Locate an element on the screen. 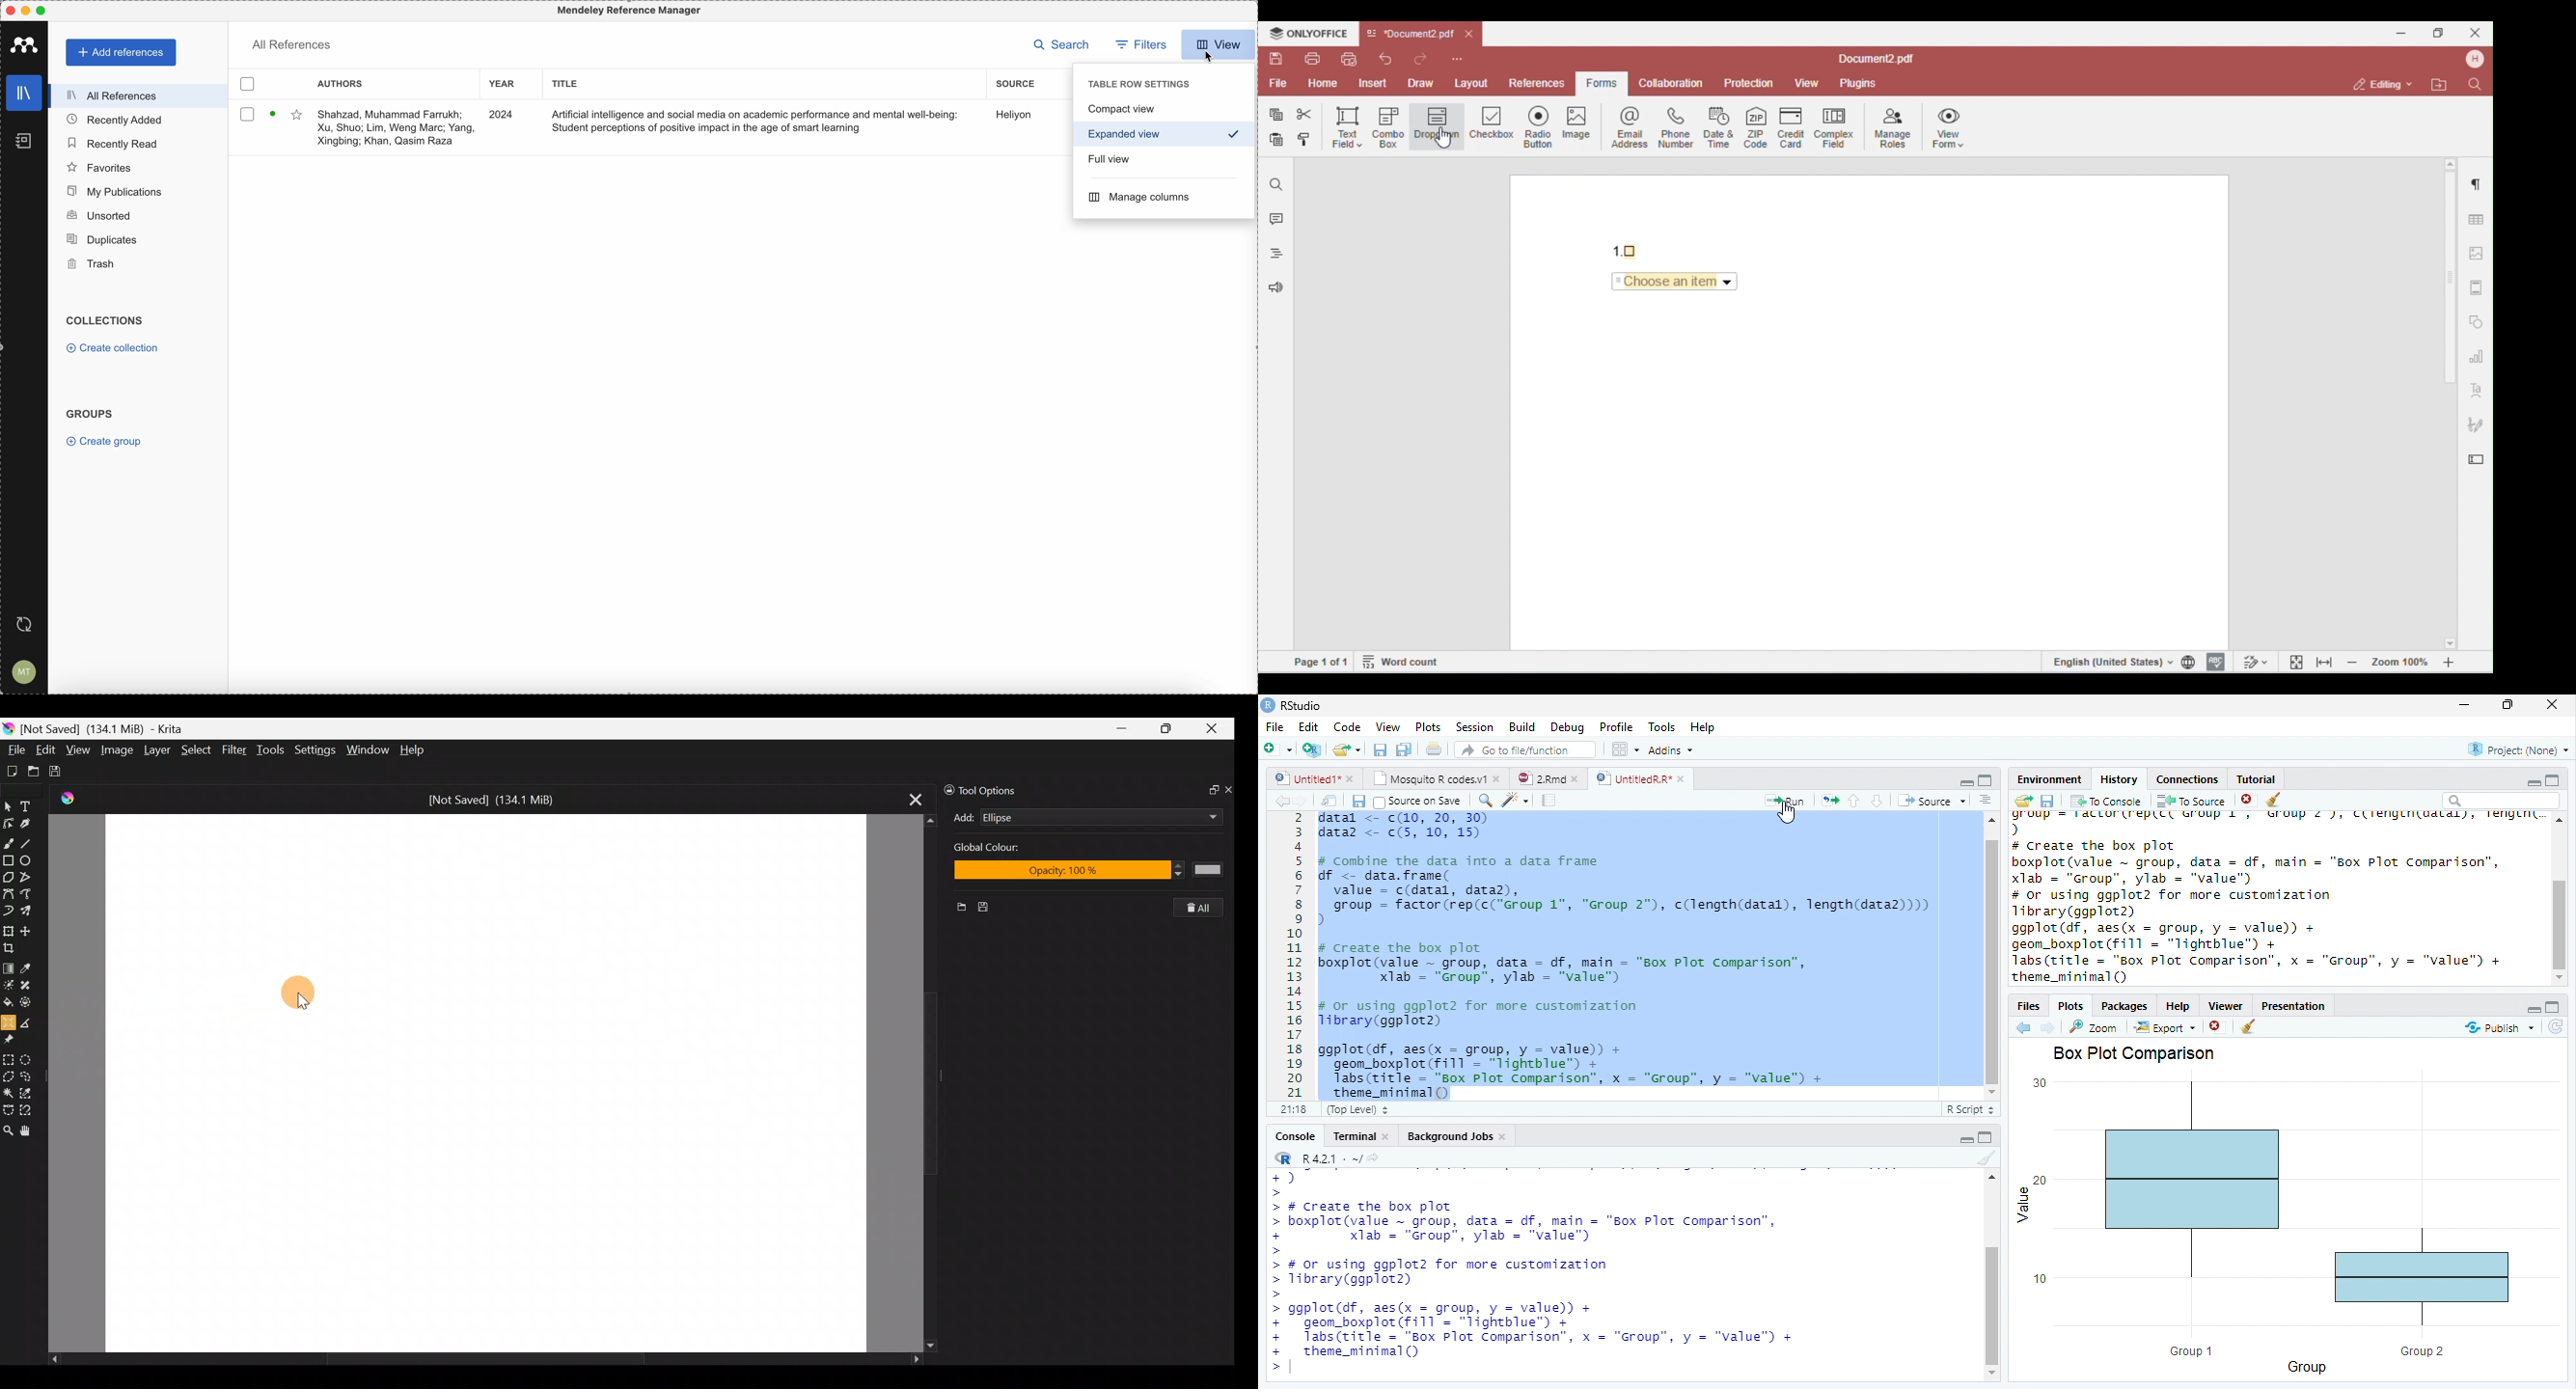  Magnetic curve selection tool is located at coordinates (31, 1109).